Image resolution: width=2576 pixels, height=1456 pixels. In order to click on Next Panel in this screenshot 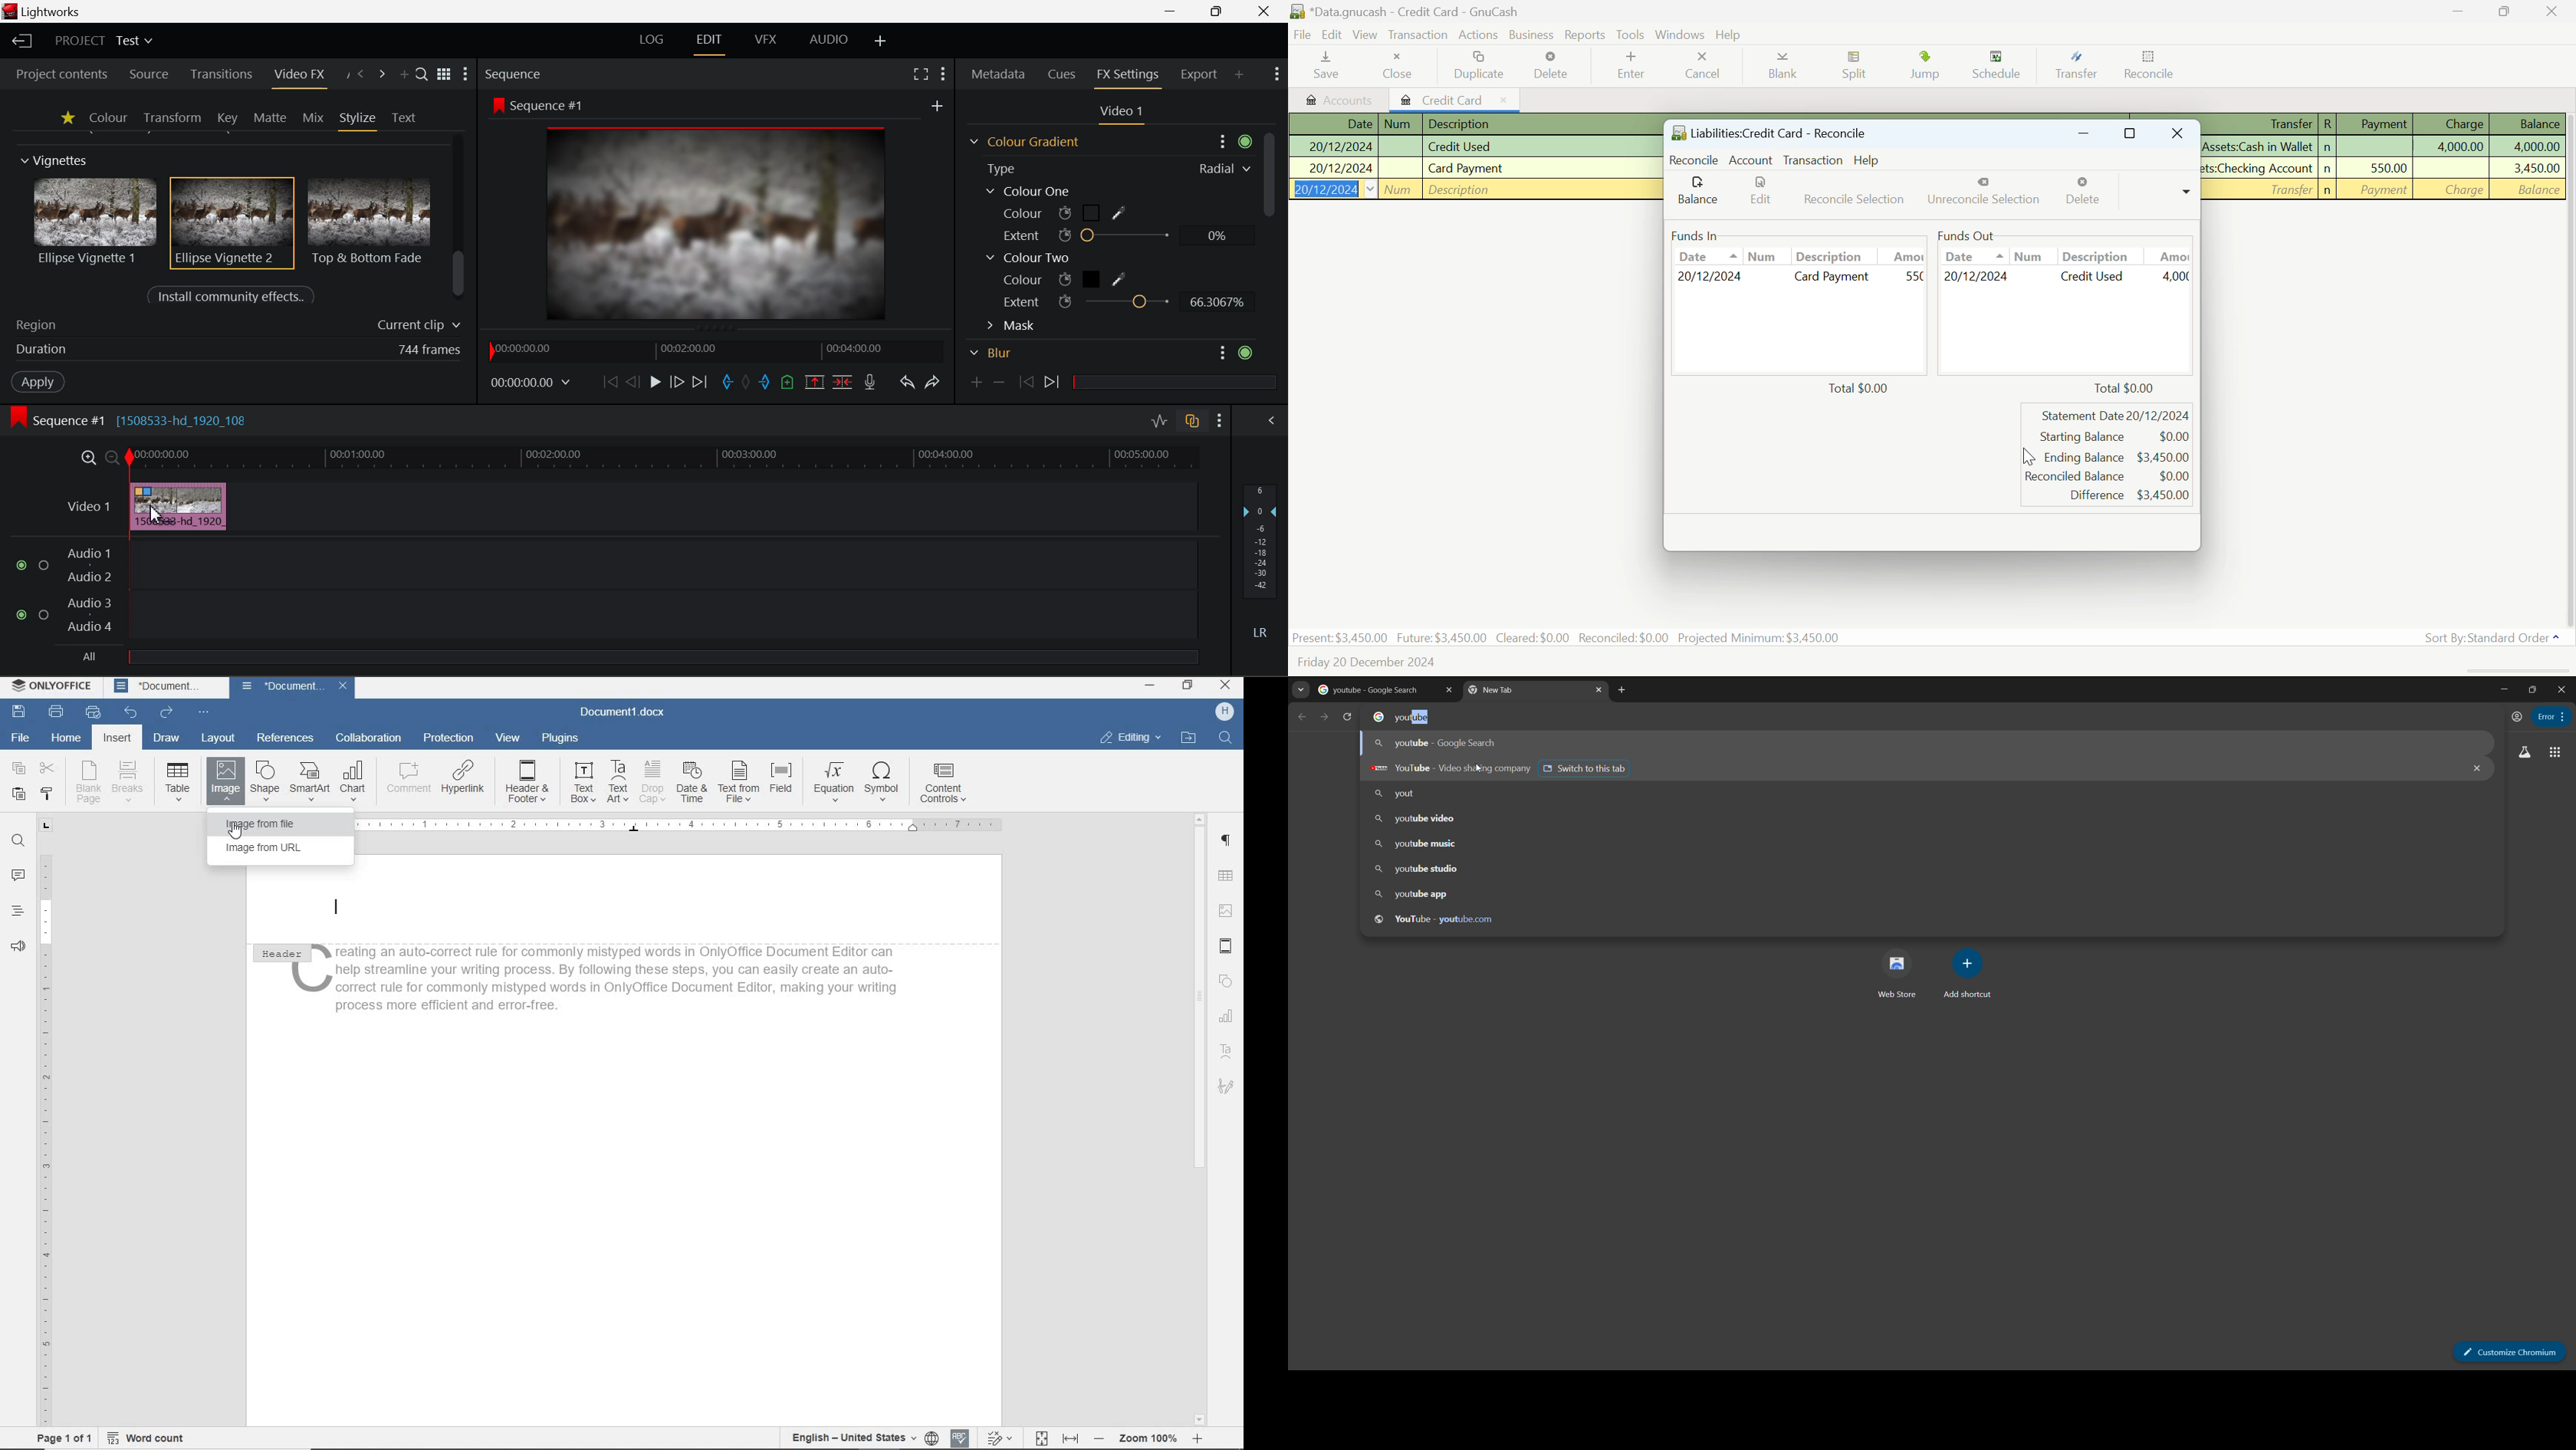, I will do `click(382, 74)`.